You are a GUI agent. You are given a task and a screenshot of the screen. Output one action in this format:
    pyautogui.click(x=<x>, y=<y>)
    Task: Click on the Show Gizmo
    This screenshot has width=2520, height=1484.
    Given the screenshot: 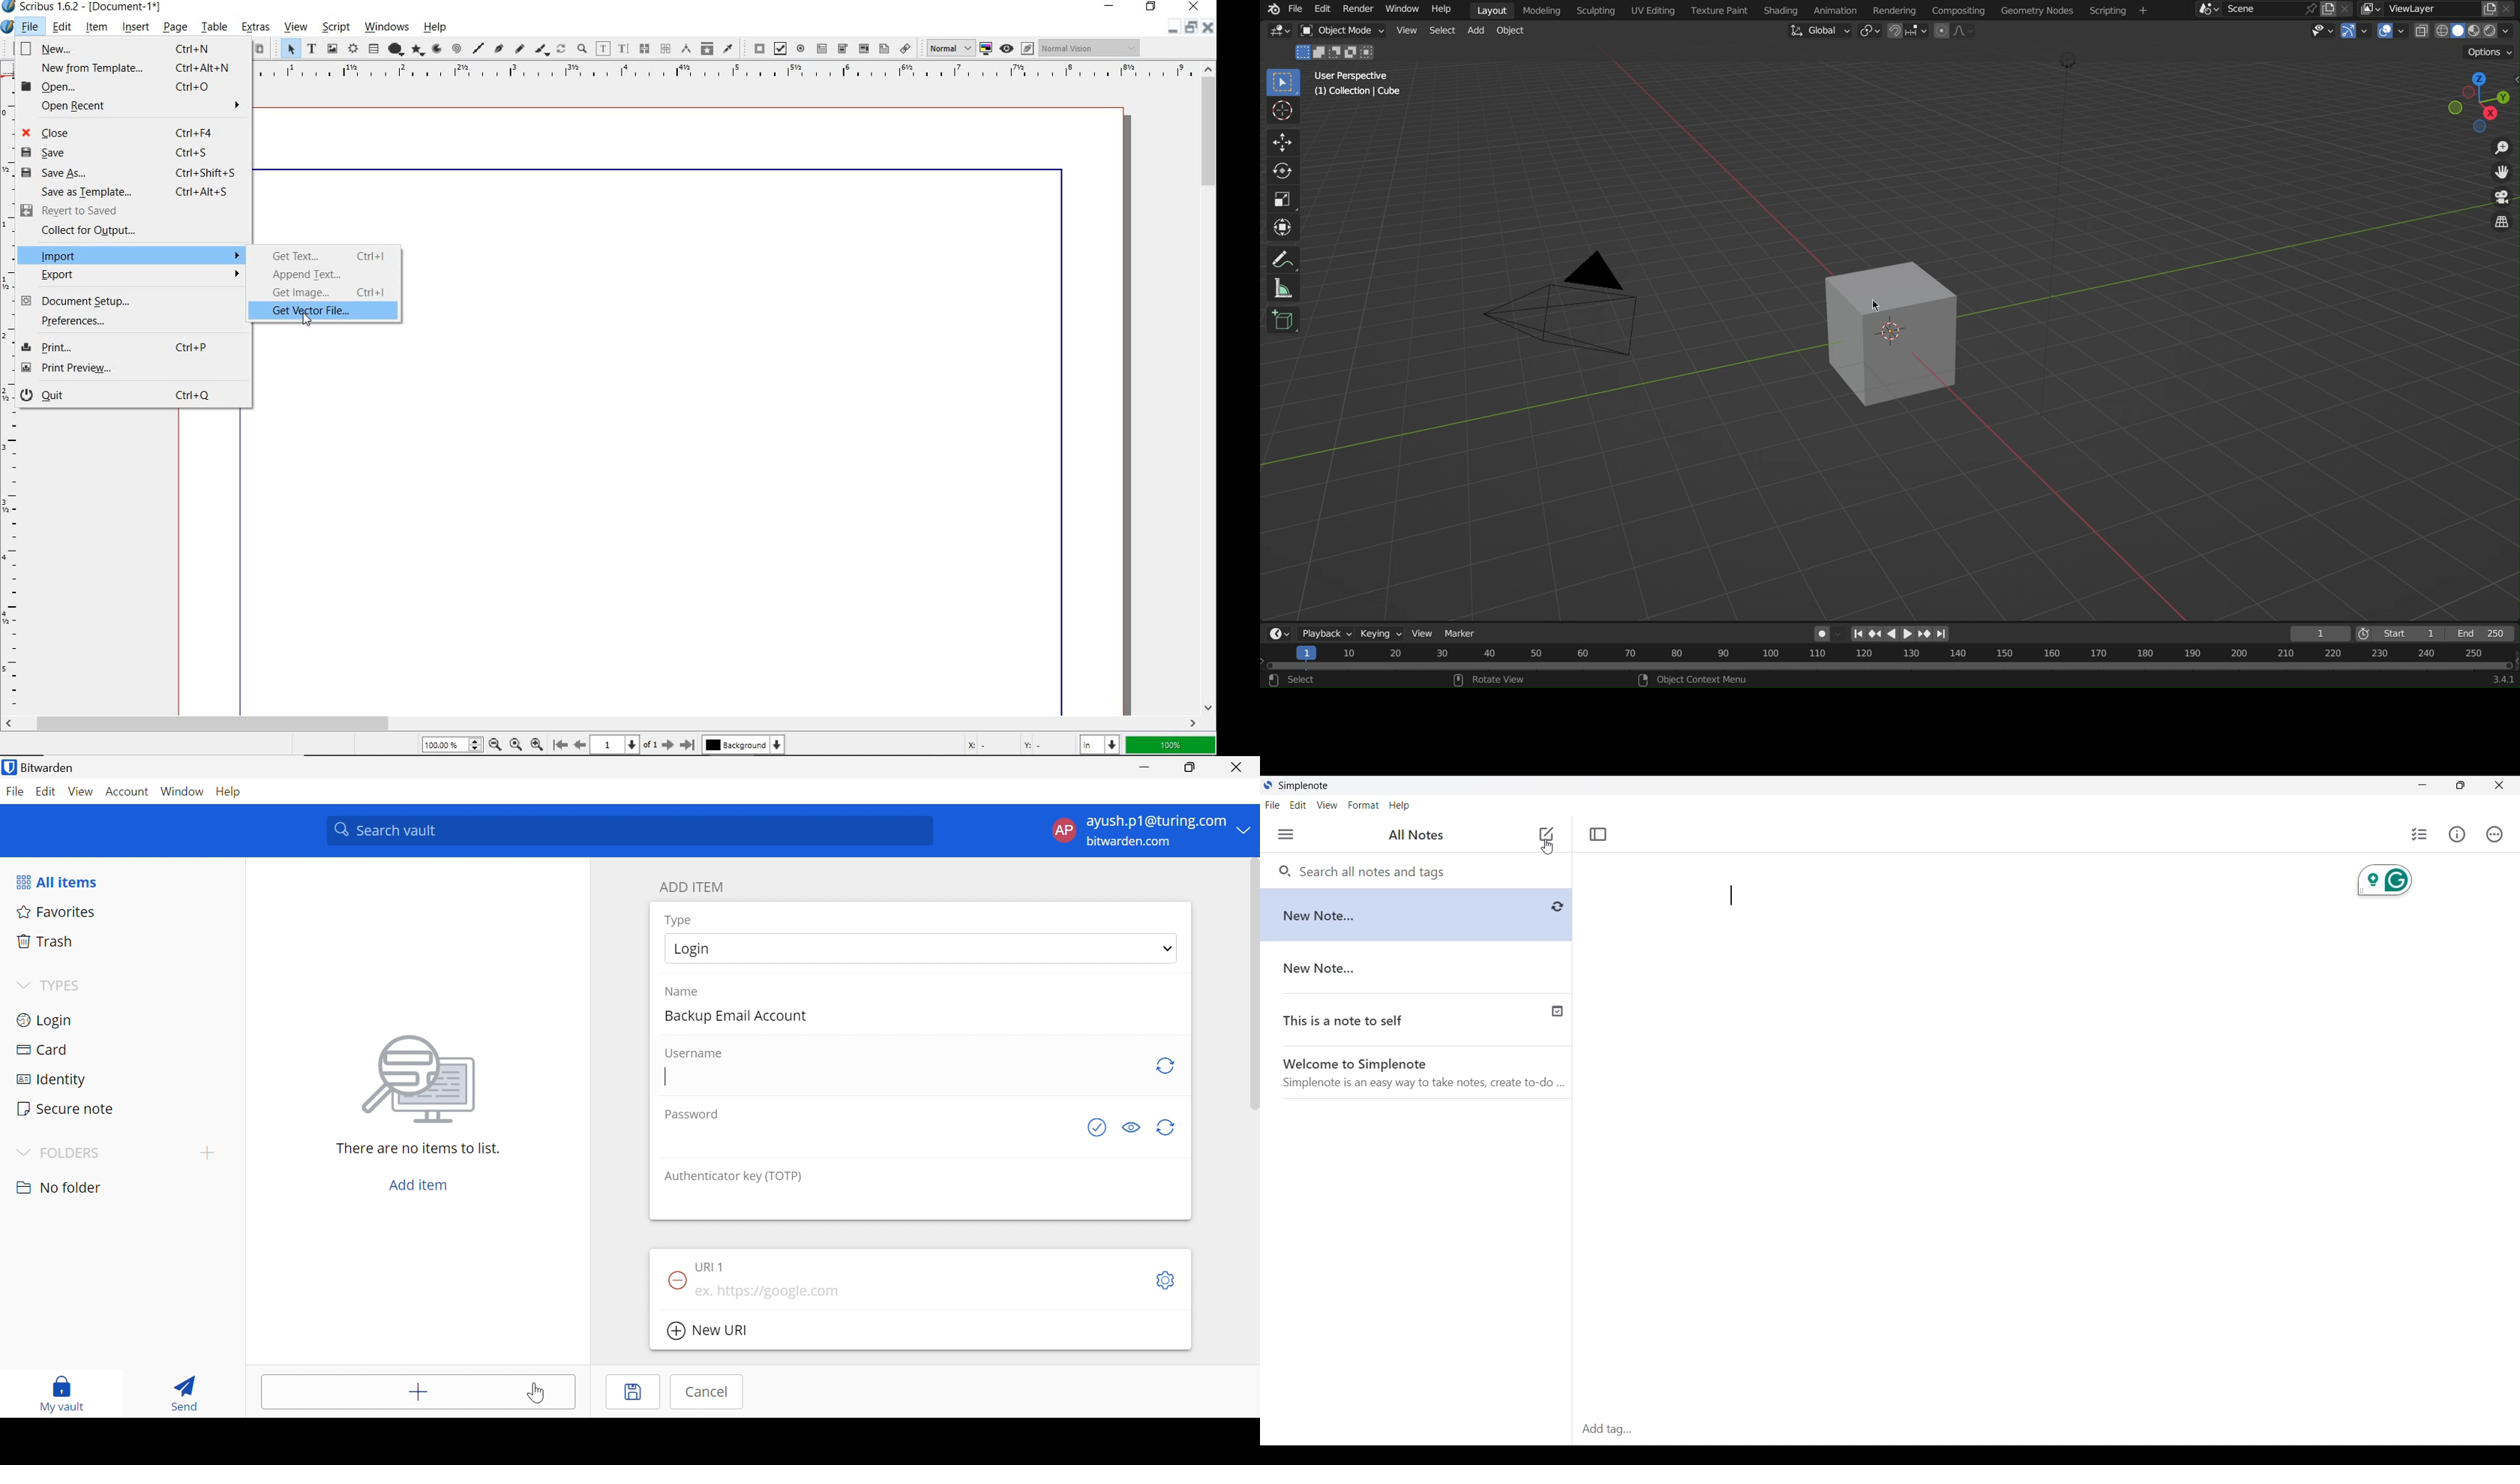 What is the action you would take?
    pyautogui.click(x=2356, y=32)
    